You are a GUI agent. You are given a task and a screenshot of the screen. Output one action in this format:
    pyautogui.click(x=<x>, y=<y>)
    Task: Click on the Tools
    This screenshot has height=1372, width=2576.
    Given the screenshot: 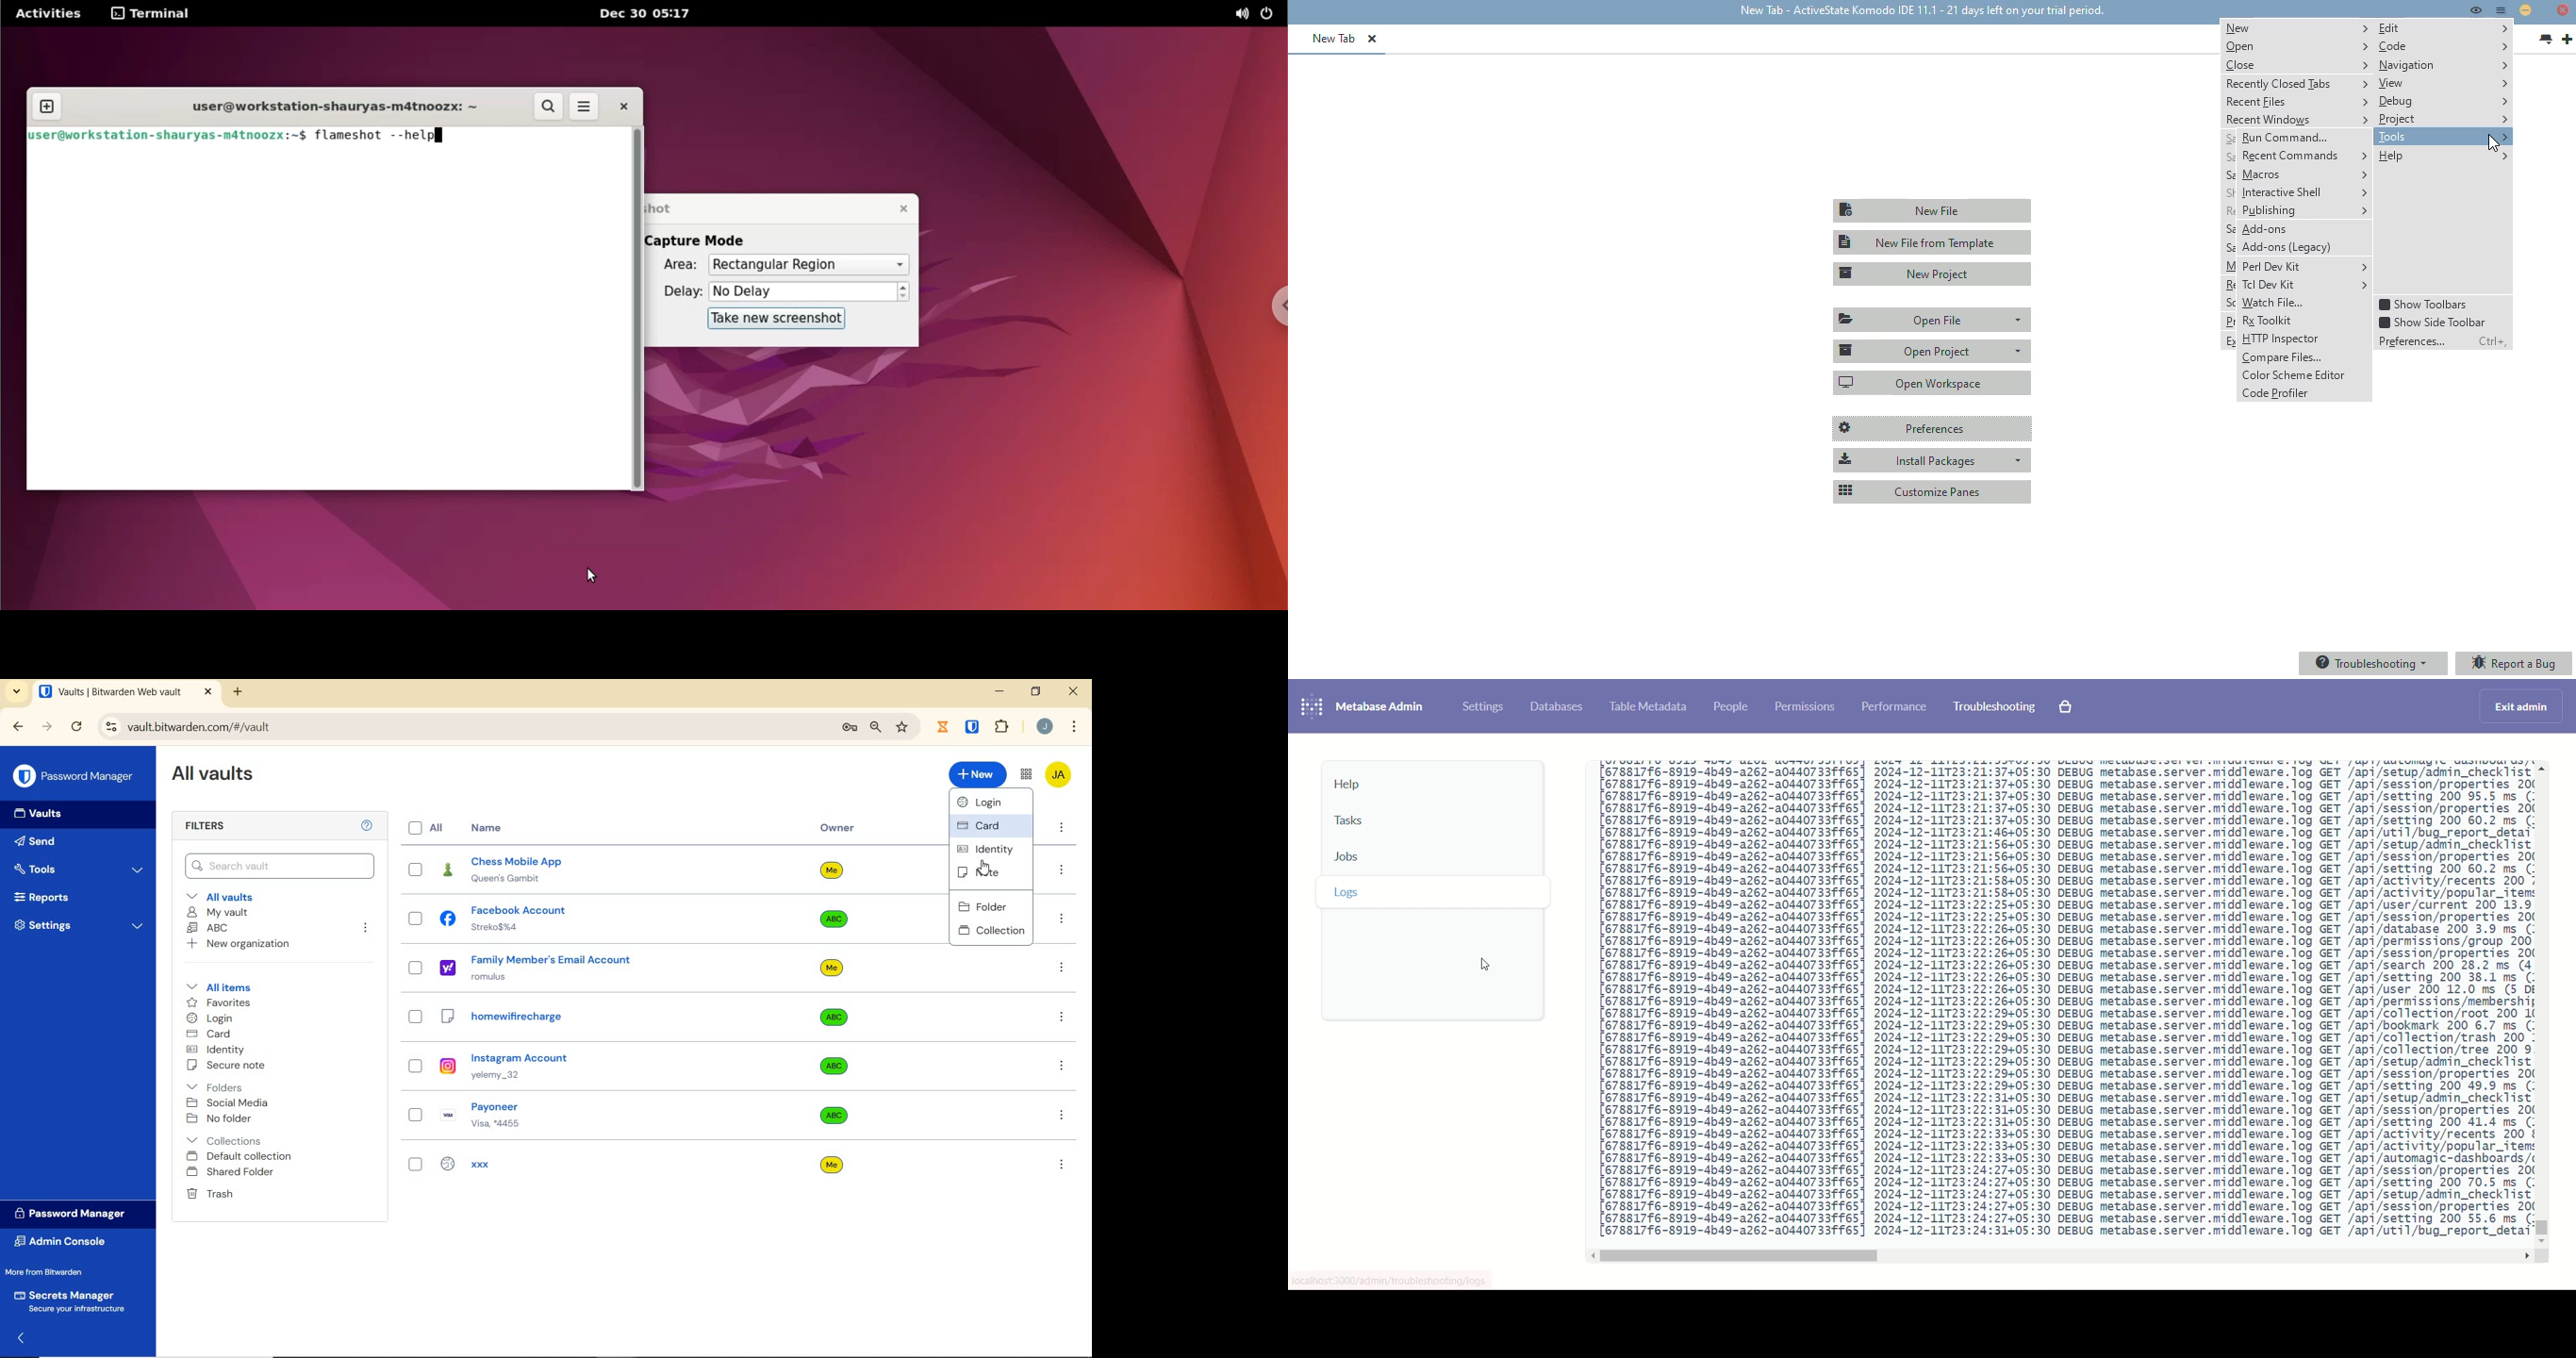 What is the action you would take?
    pyautogui.click(x=79, y=868)
    